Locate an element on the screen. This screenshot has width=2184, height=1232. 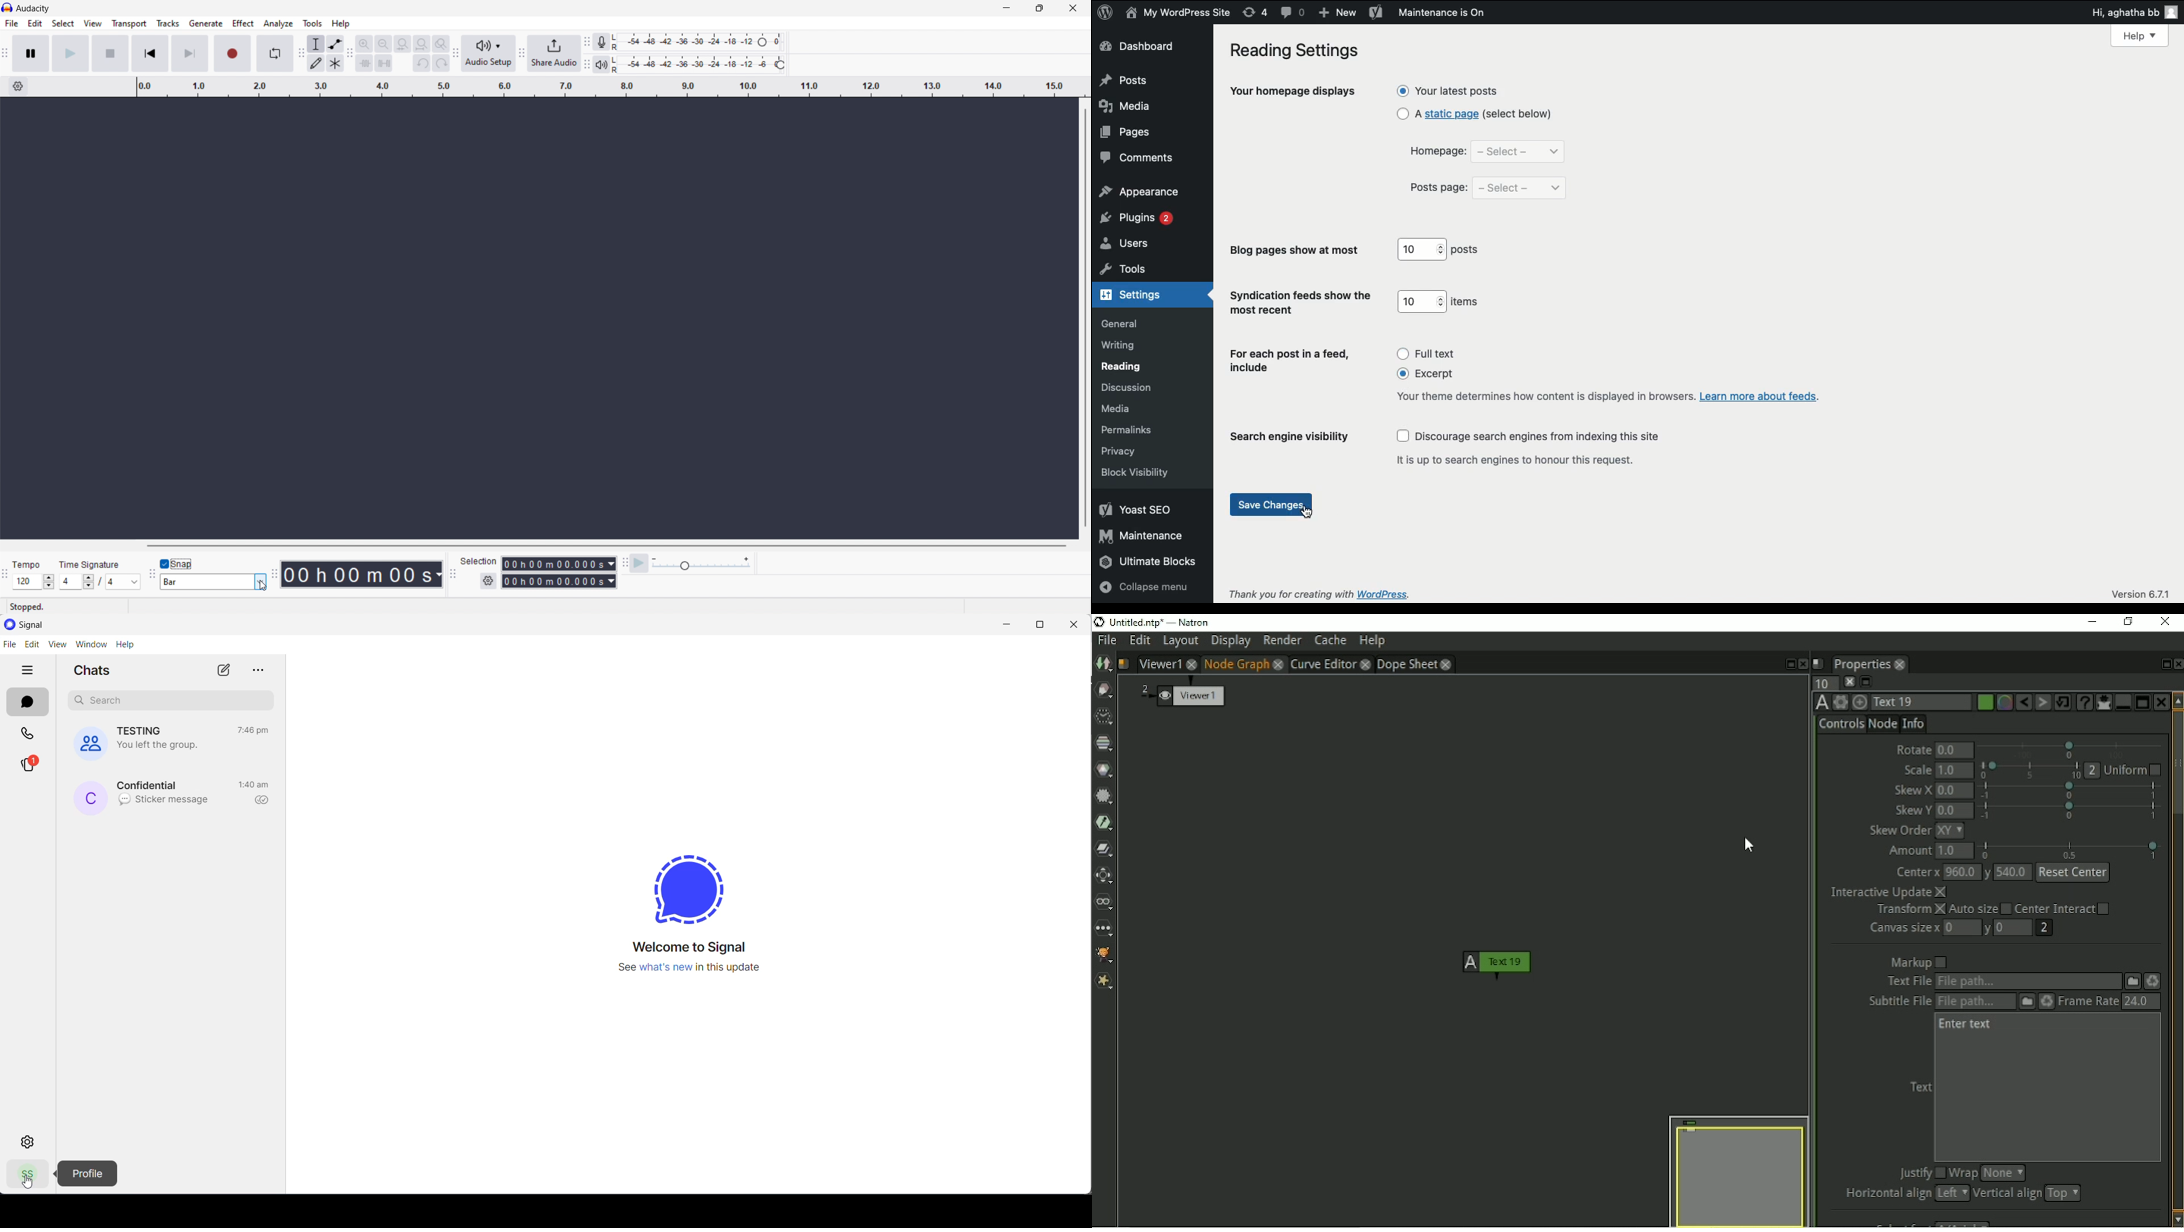
permalinks is located at coordinates (1125, 431).